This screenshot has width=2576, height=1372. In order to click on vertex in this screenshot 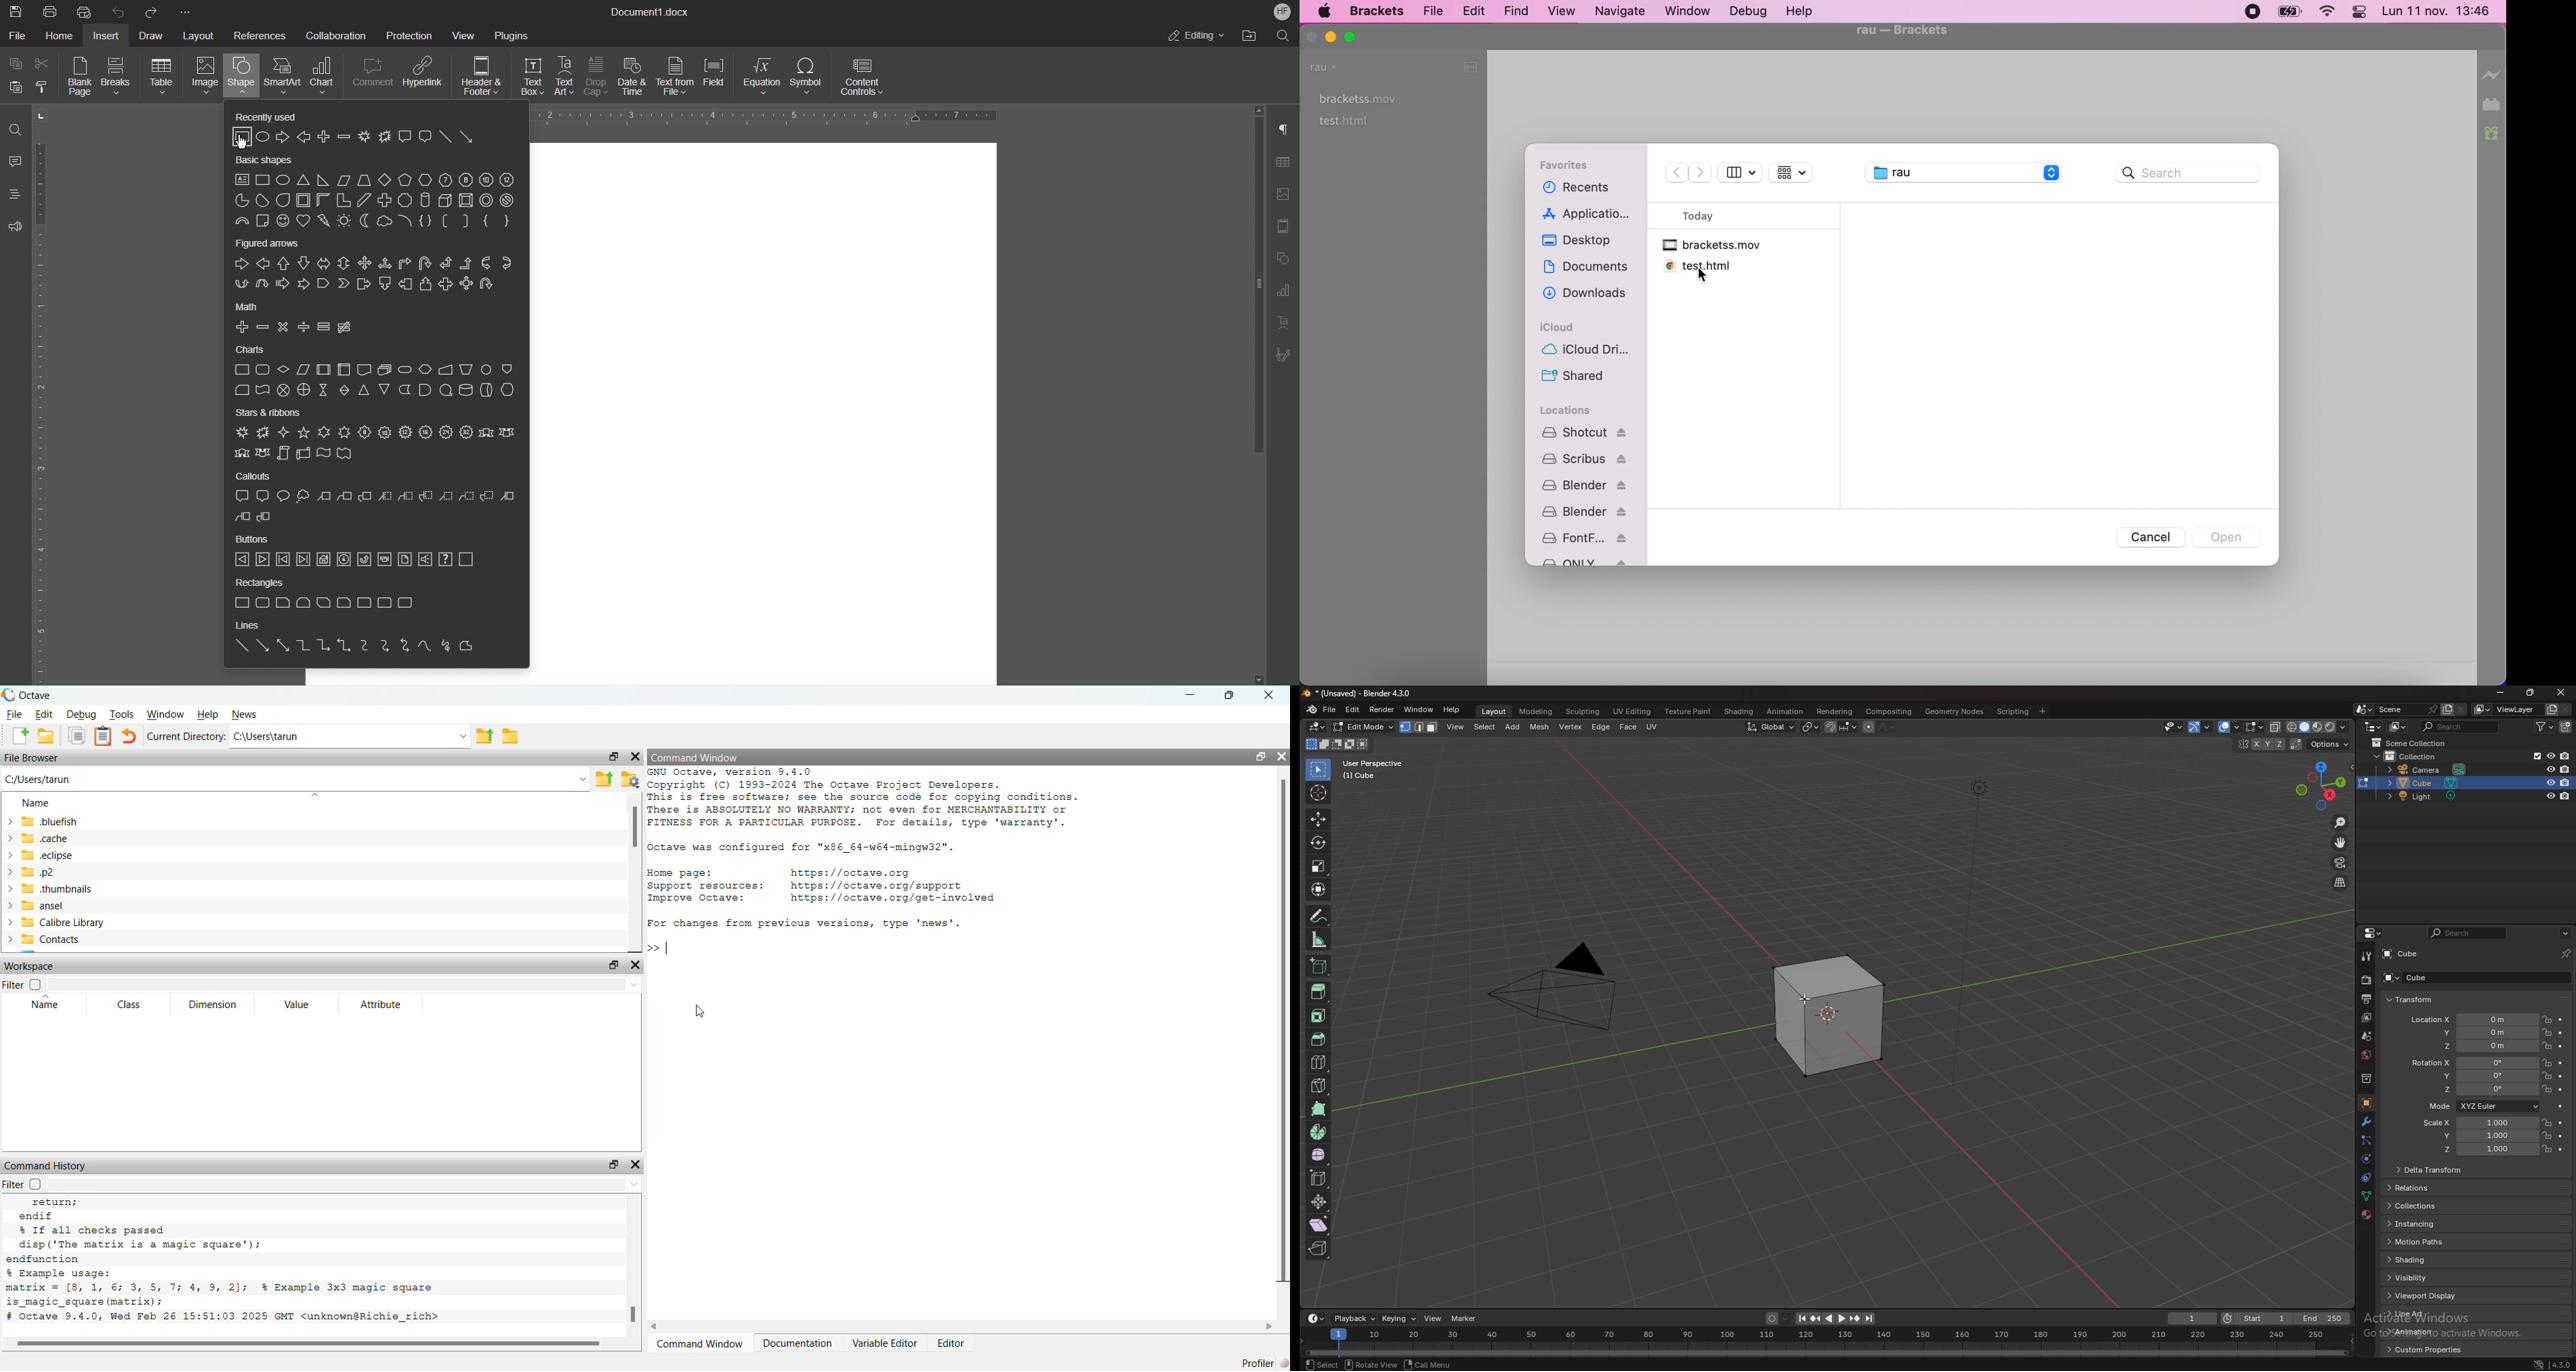, I will do `click(1572, 727)`.